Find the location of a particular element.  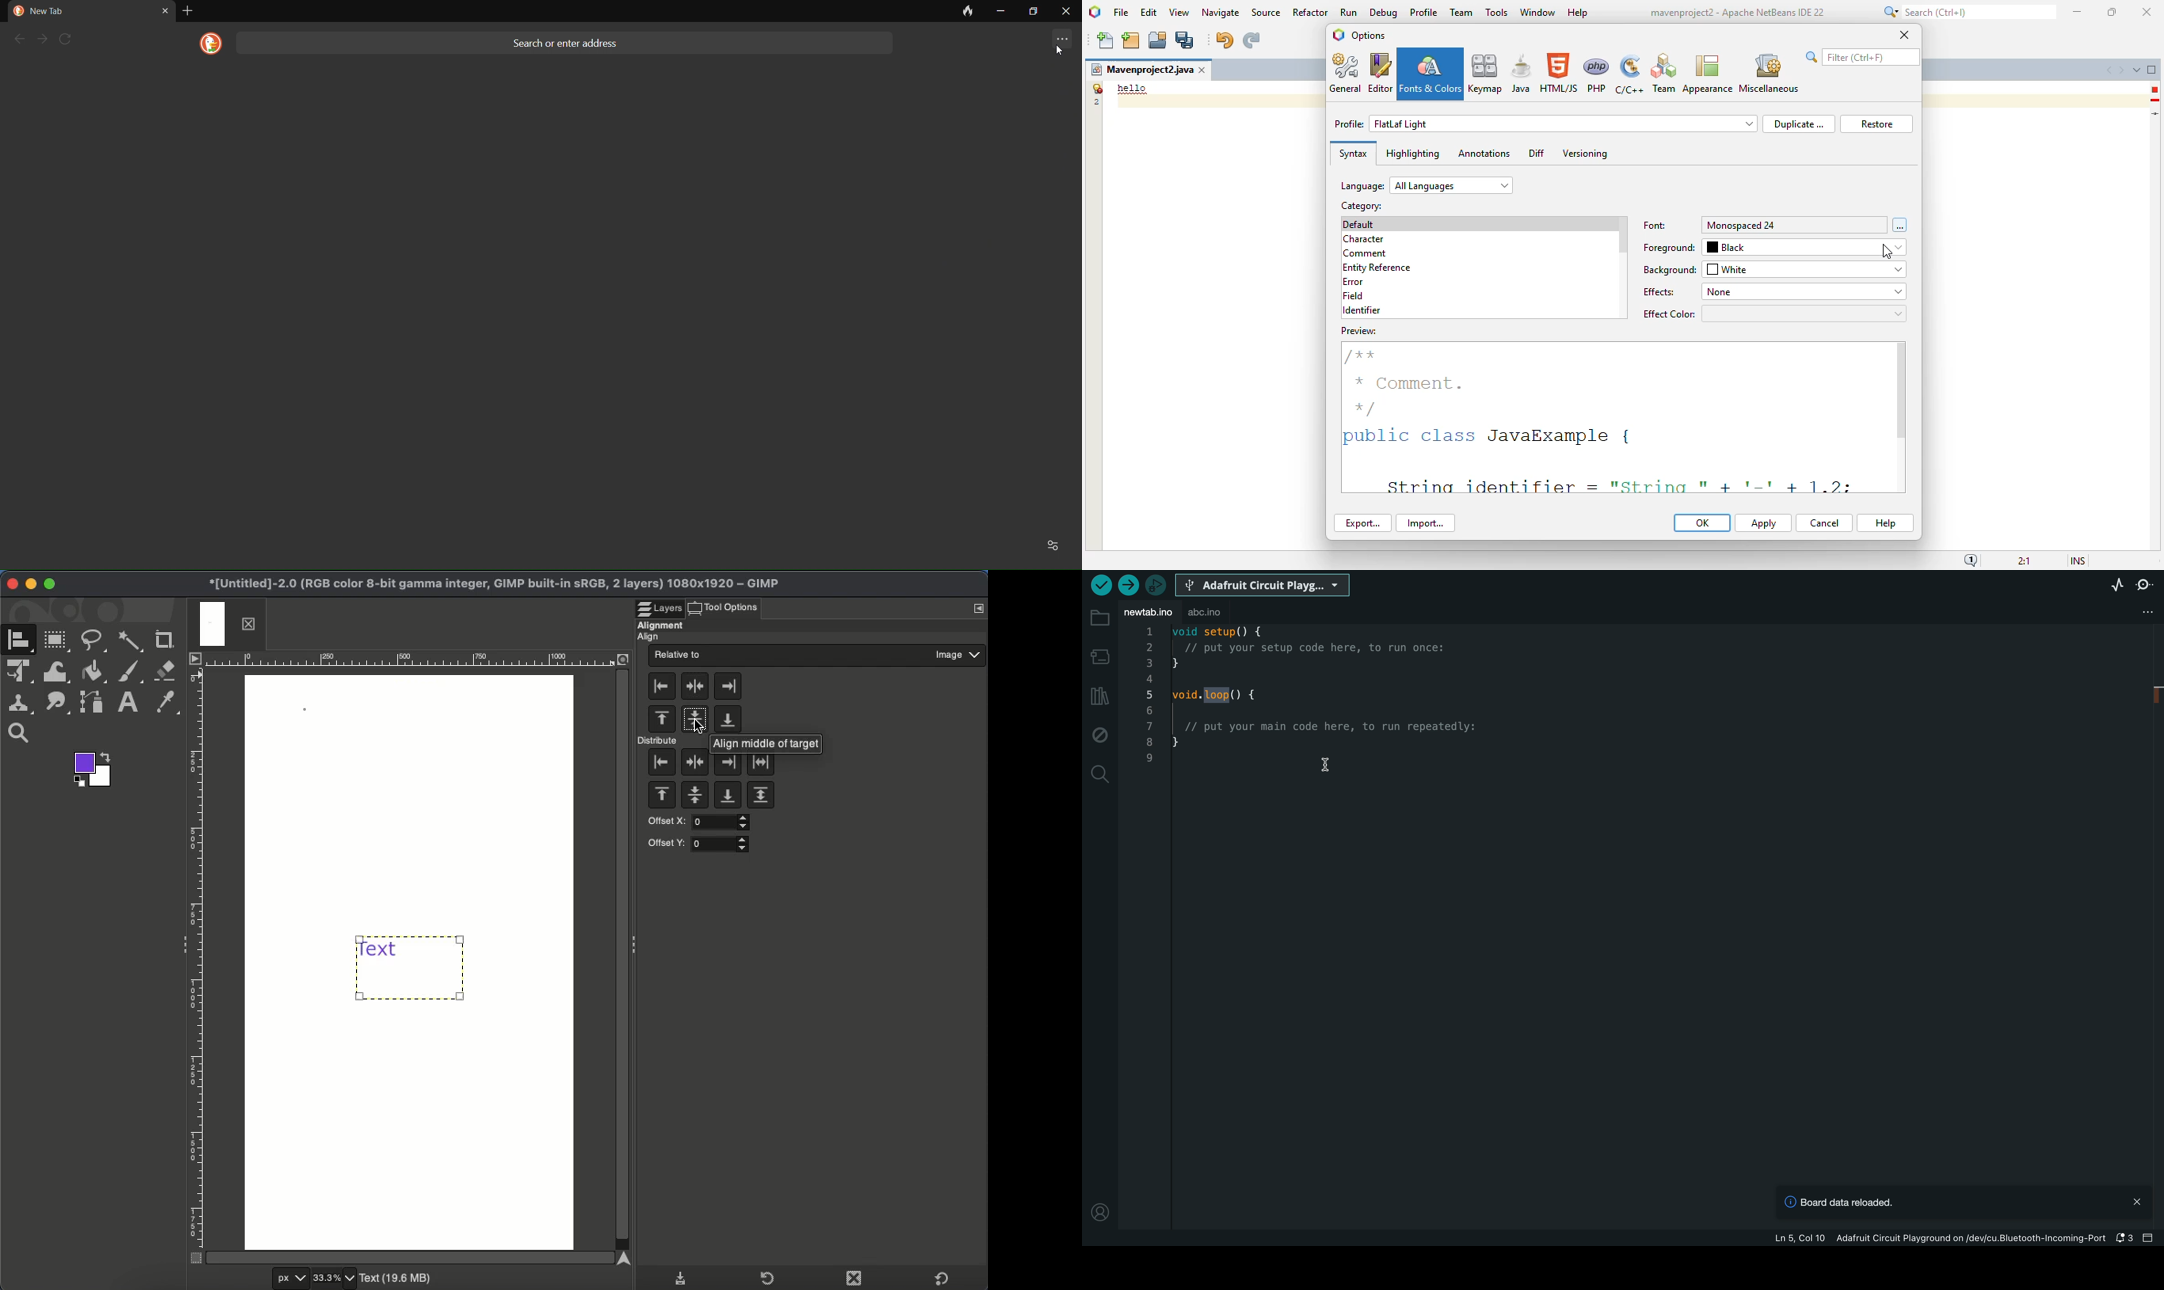

Tab is located at coordinates (226, 625).